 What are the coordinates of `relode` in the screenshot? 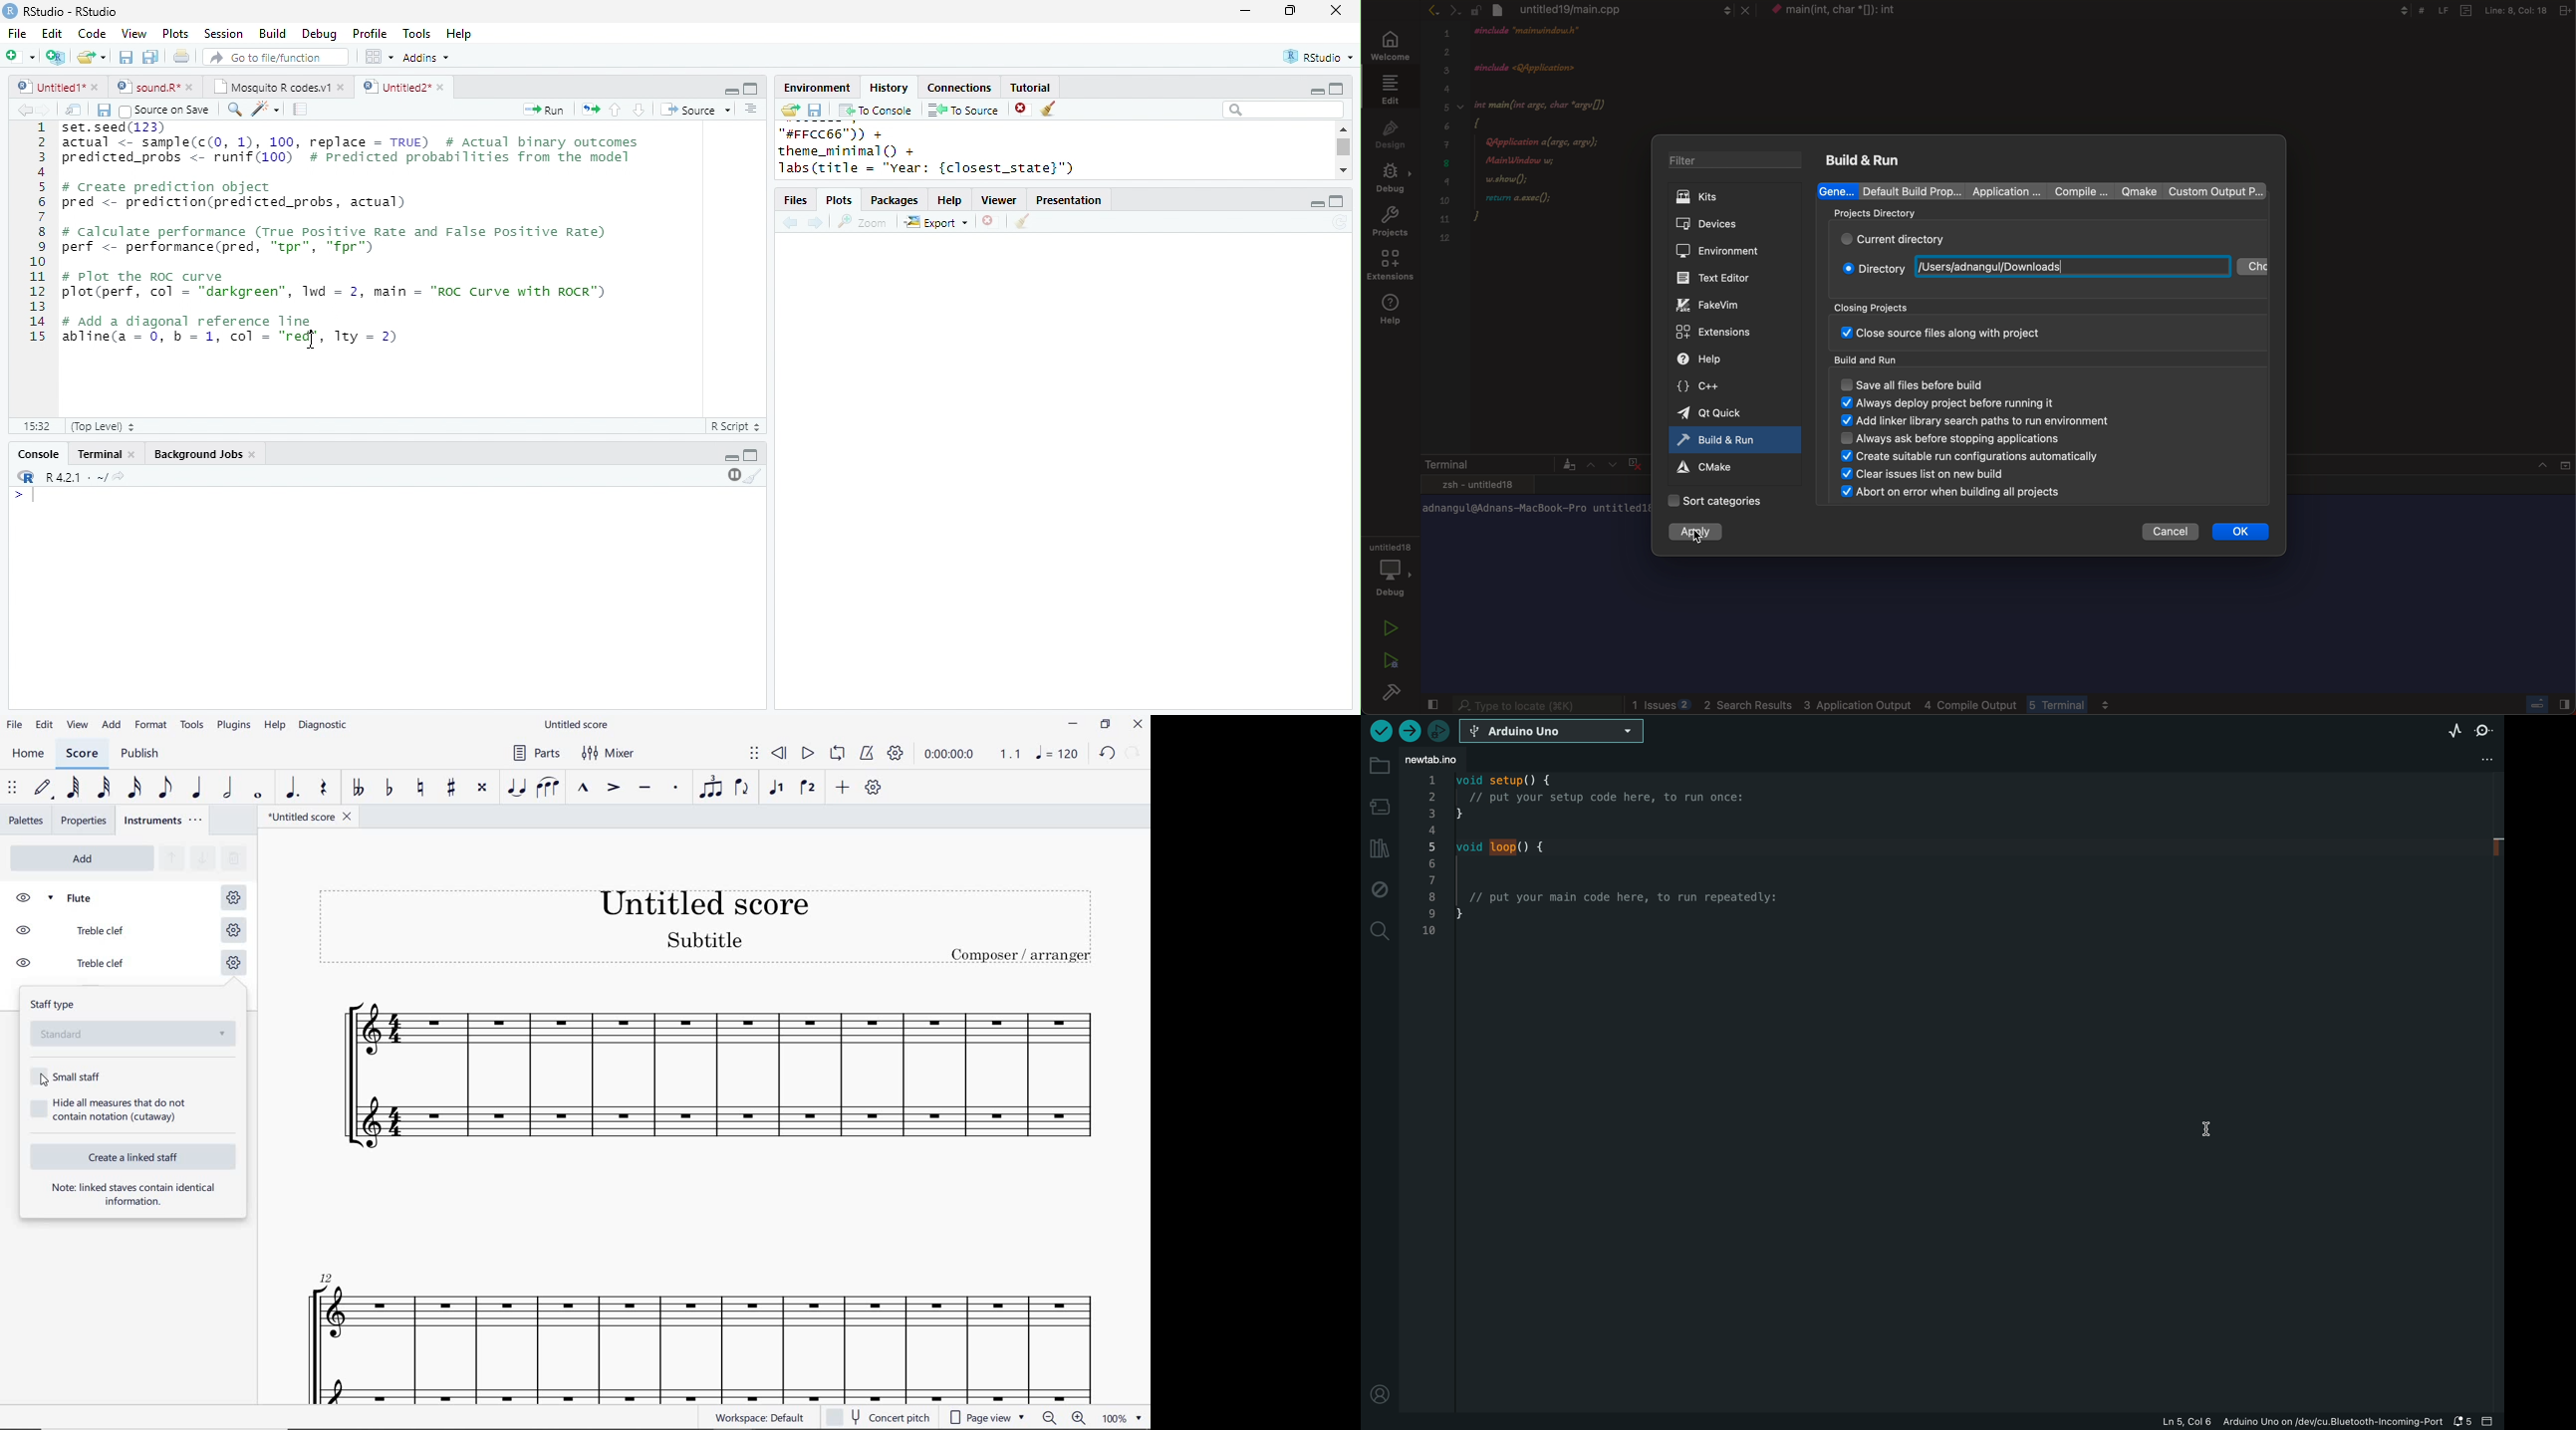 It's located at (1134, 751).